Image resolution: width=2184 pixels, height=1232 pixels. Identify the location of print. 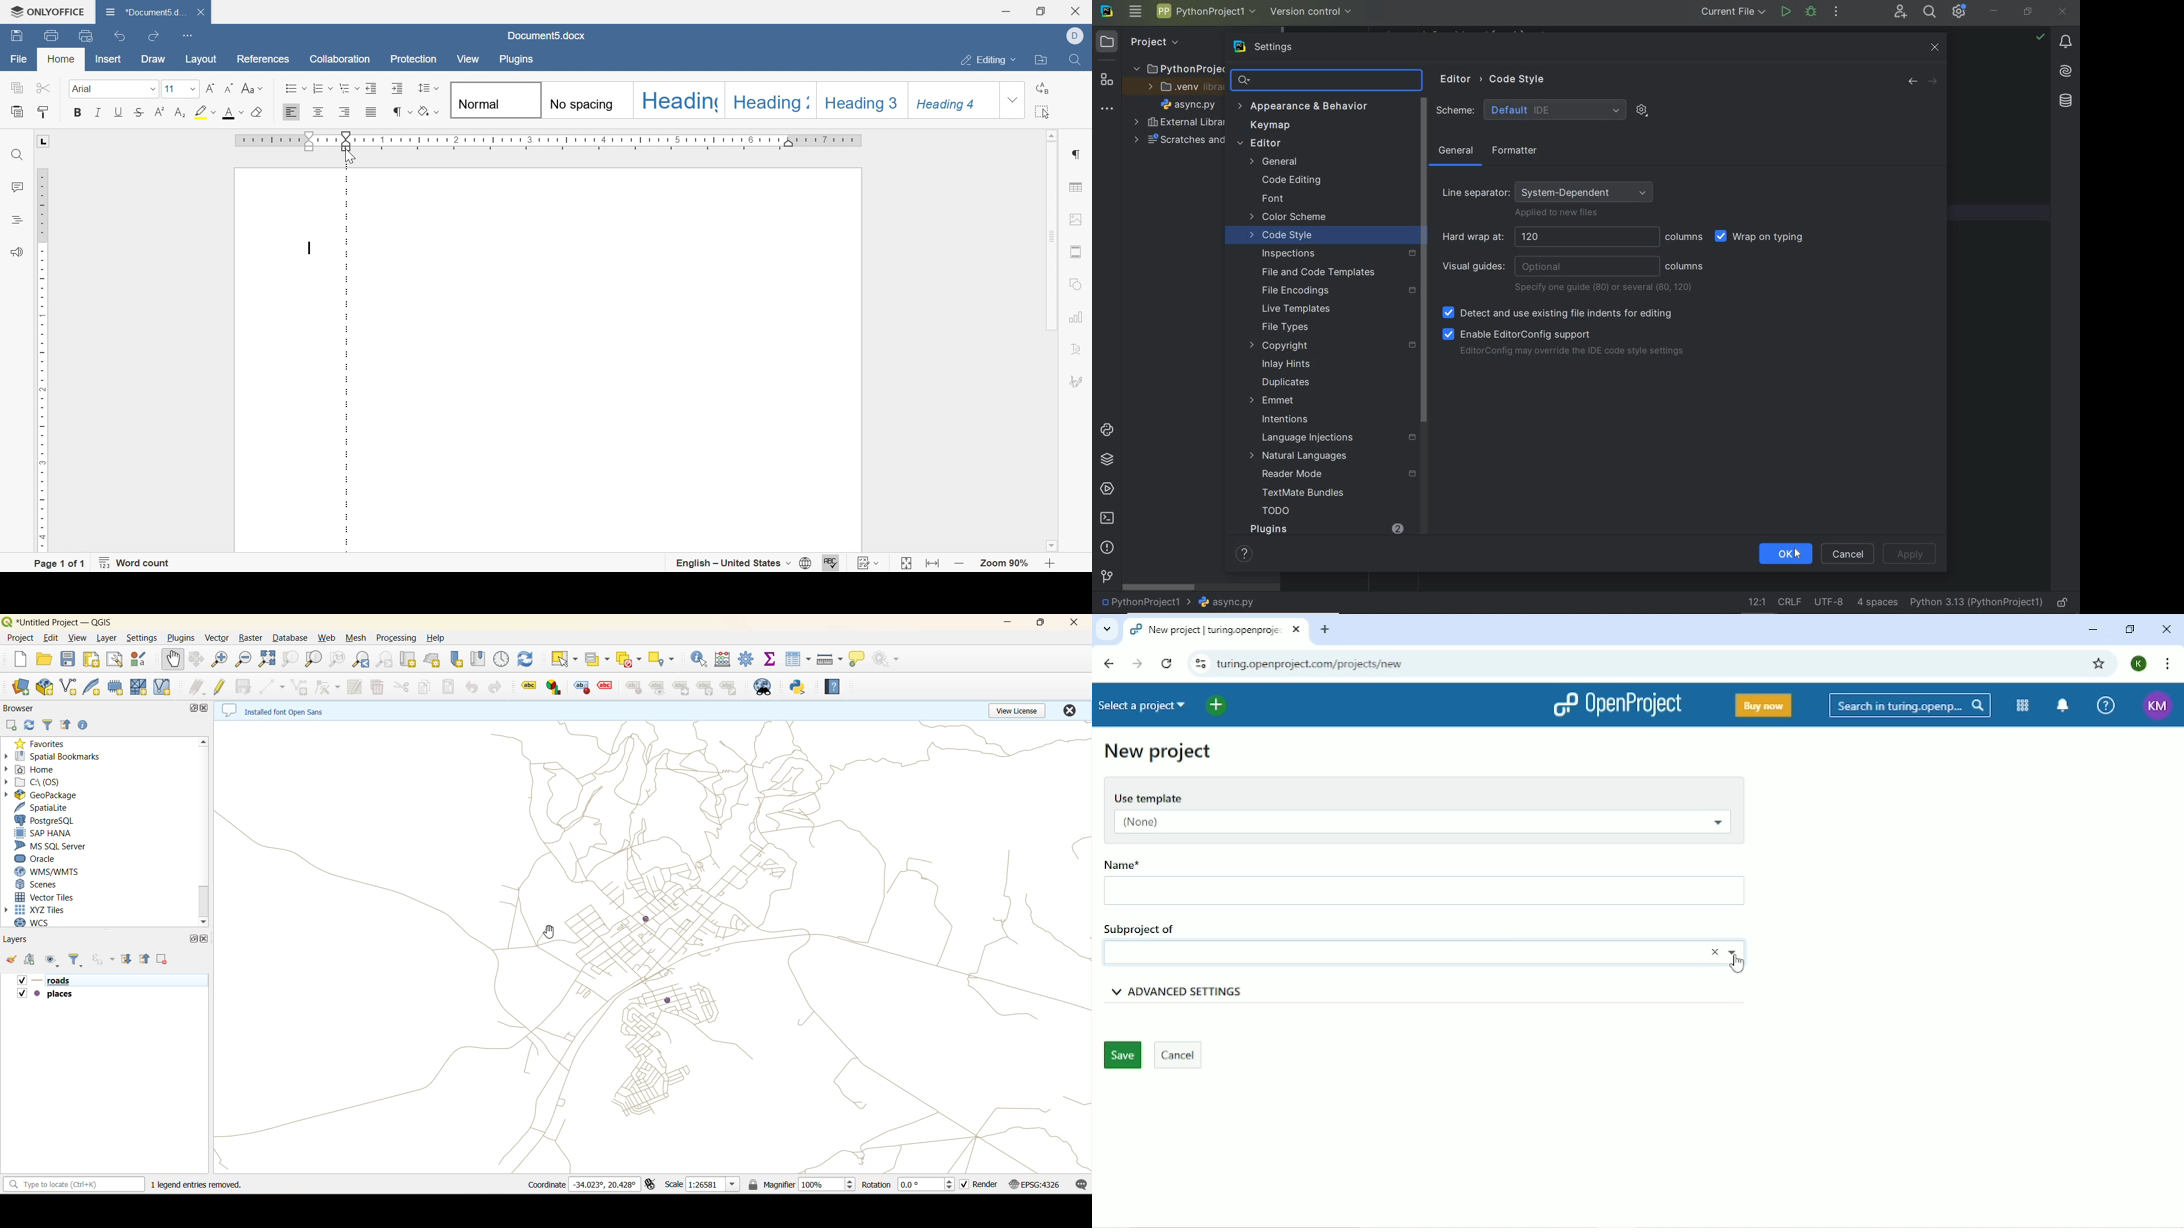
(53, 35).